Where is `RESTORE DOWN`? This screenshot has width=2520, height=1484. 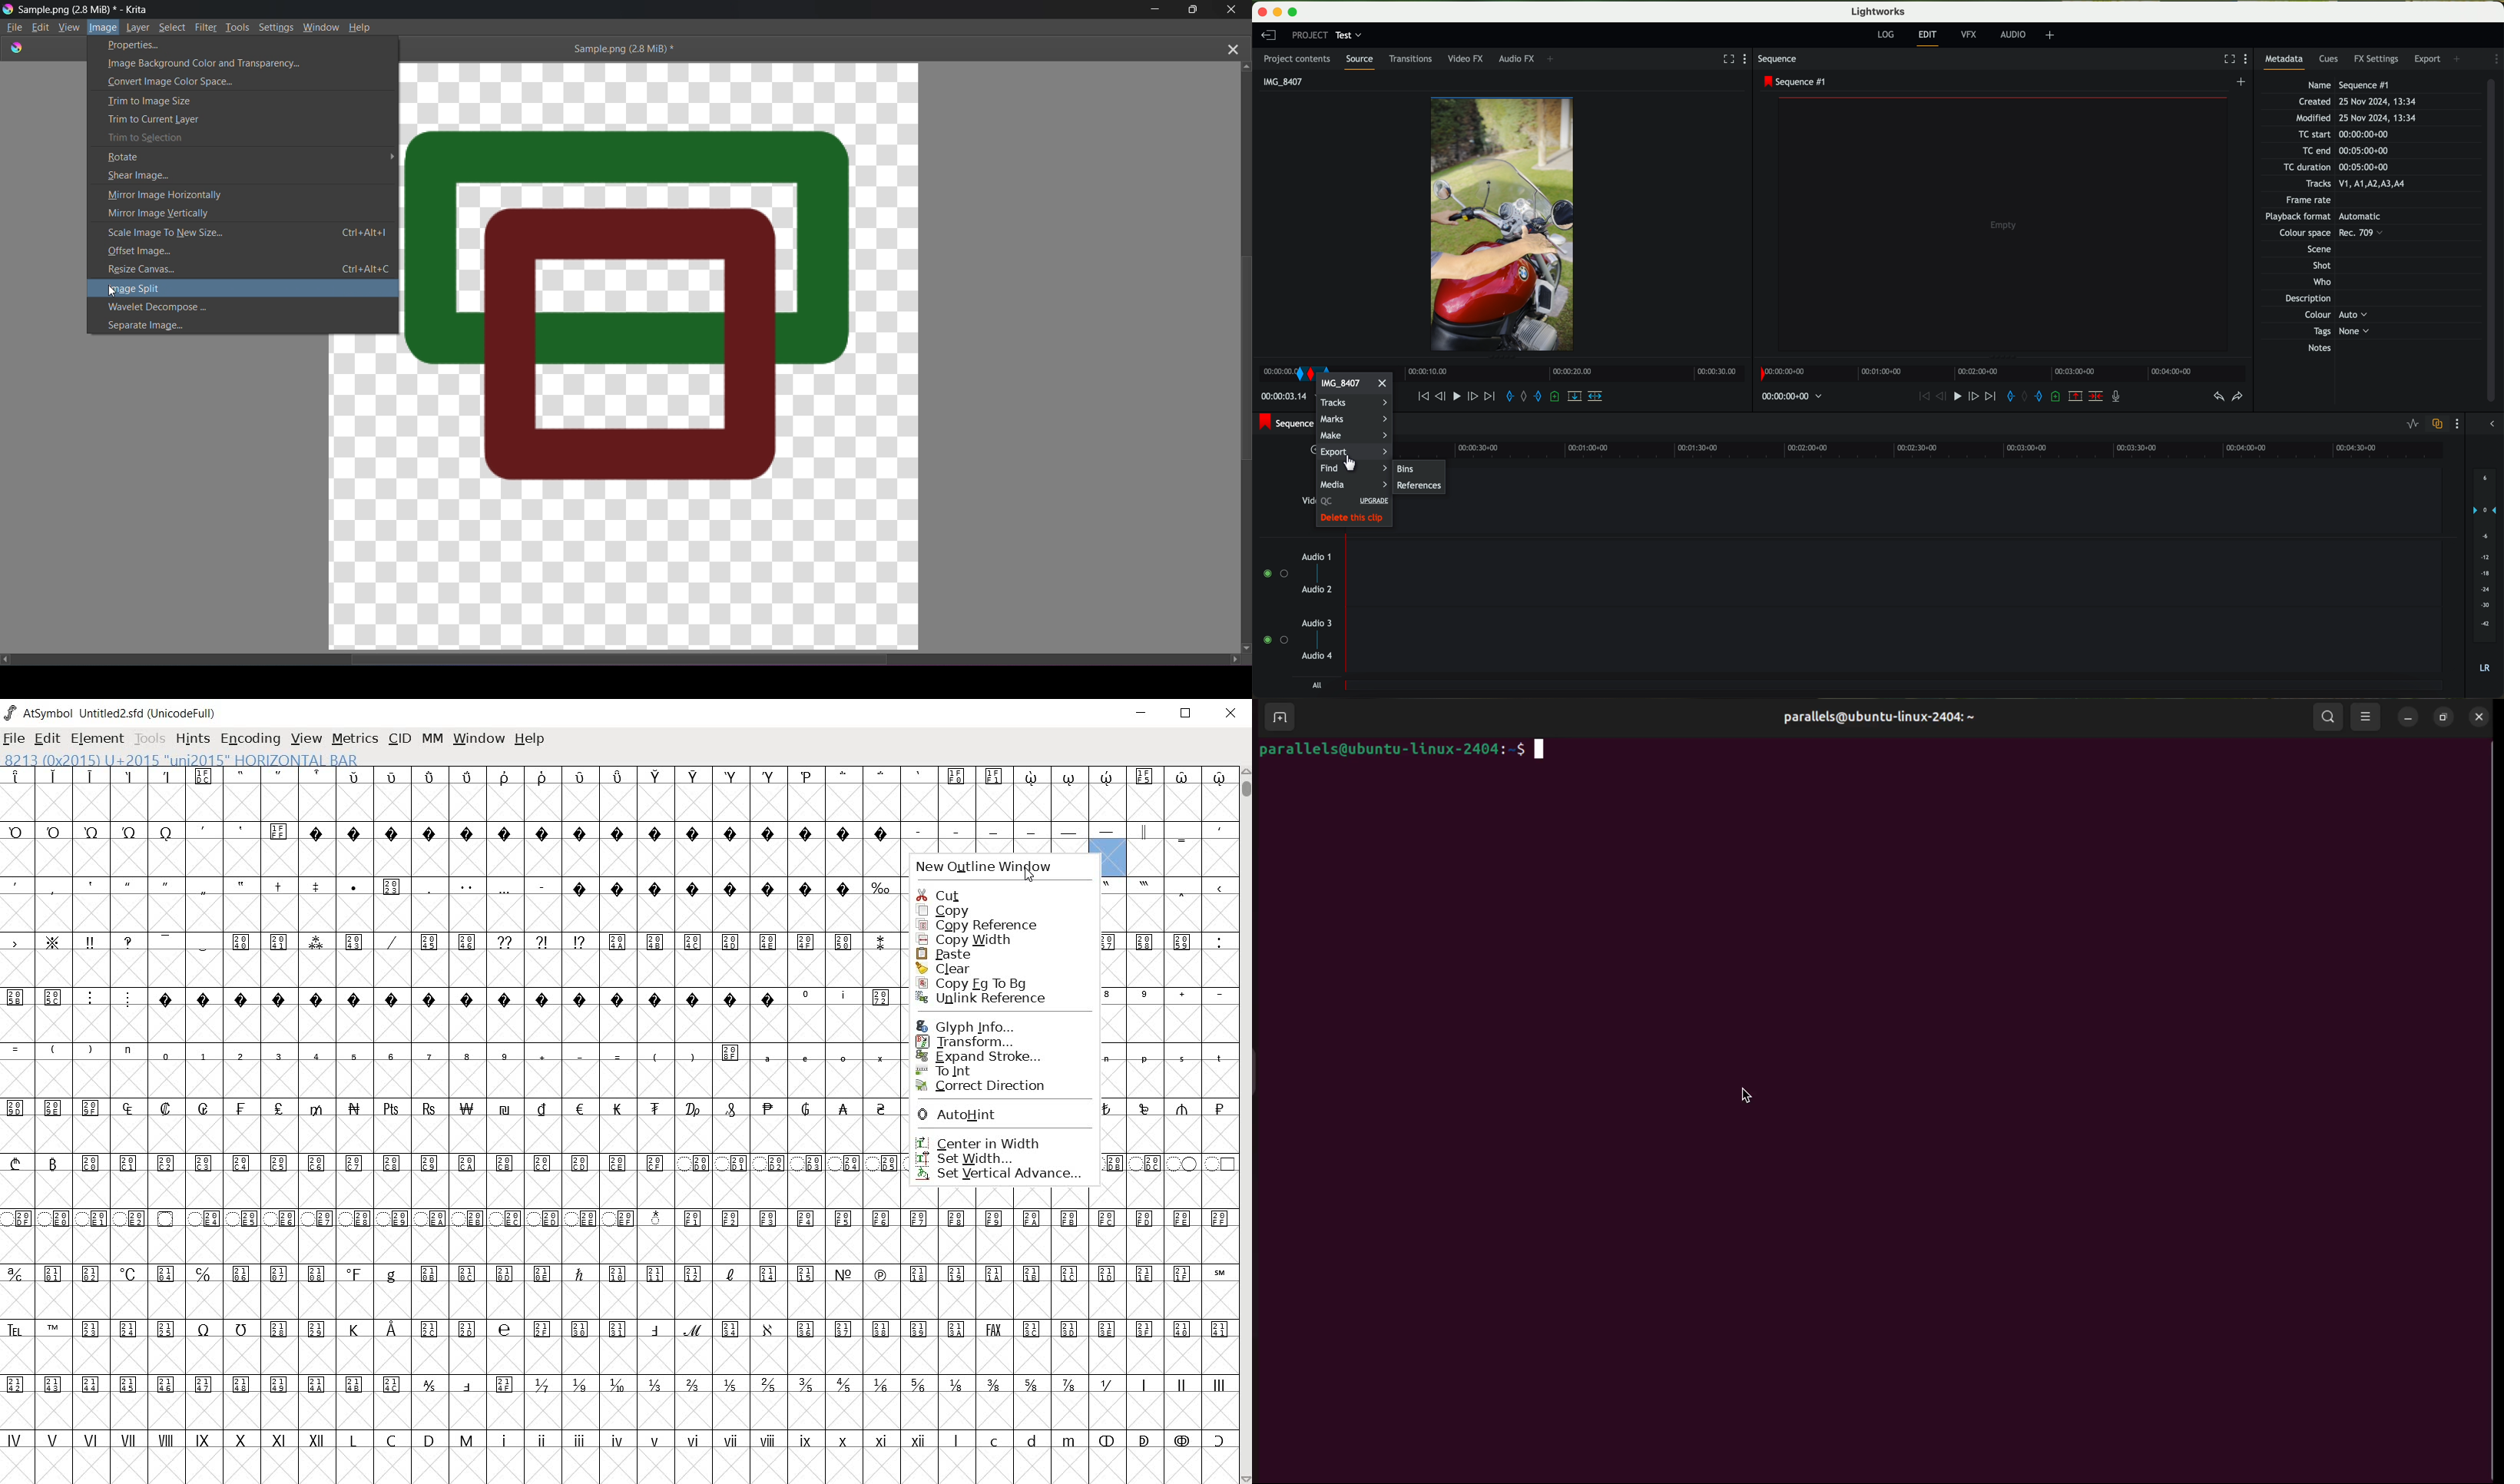 RESTORE DOWN is located at coordinates (1188, 714).